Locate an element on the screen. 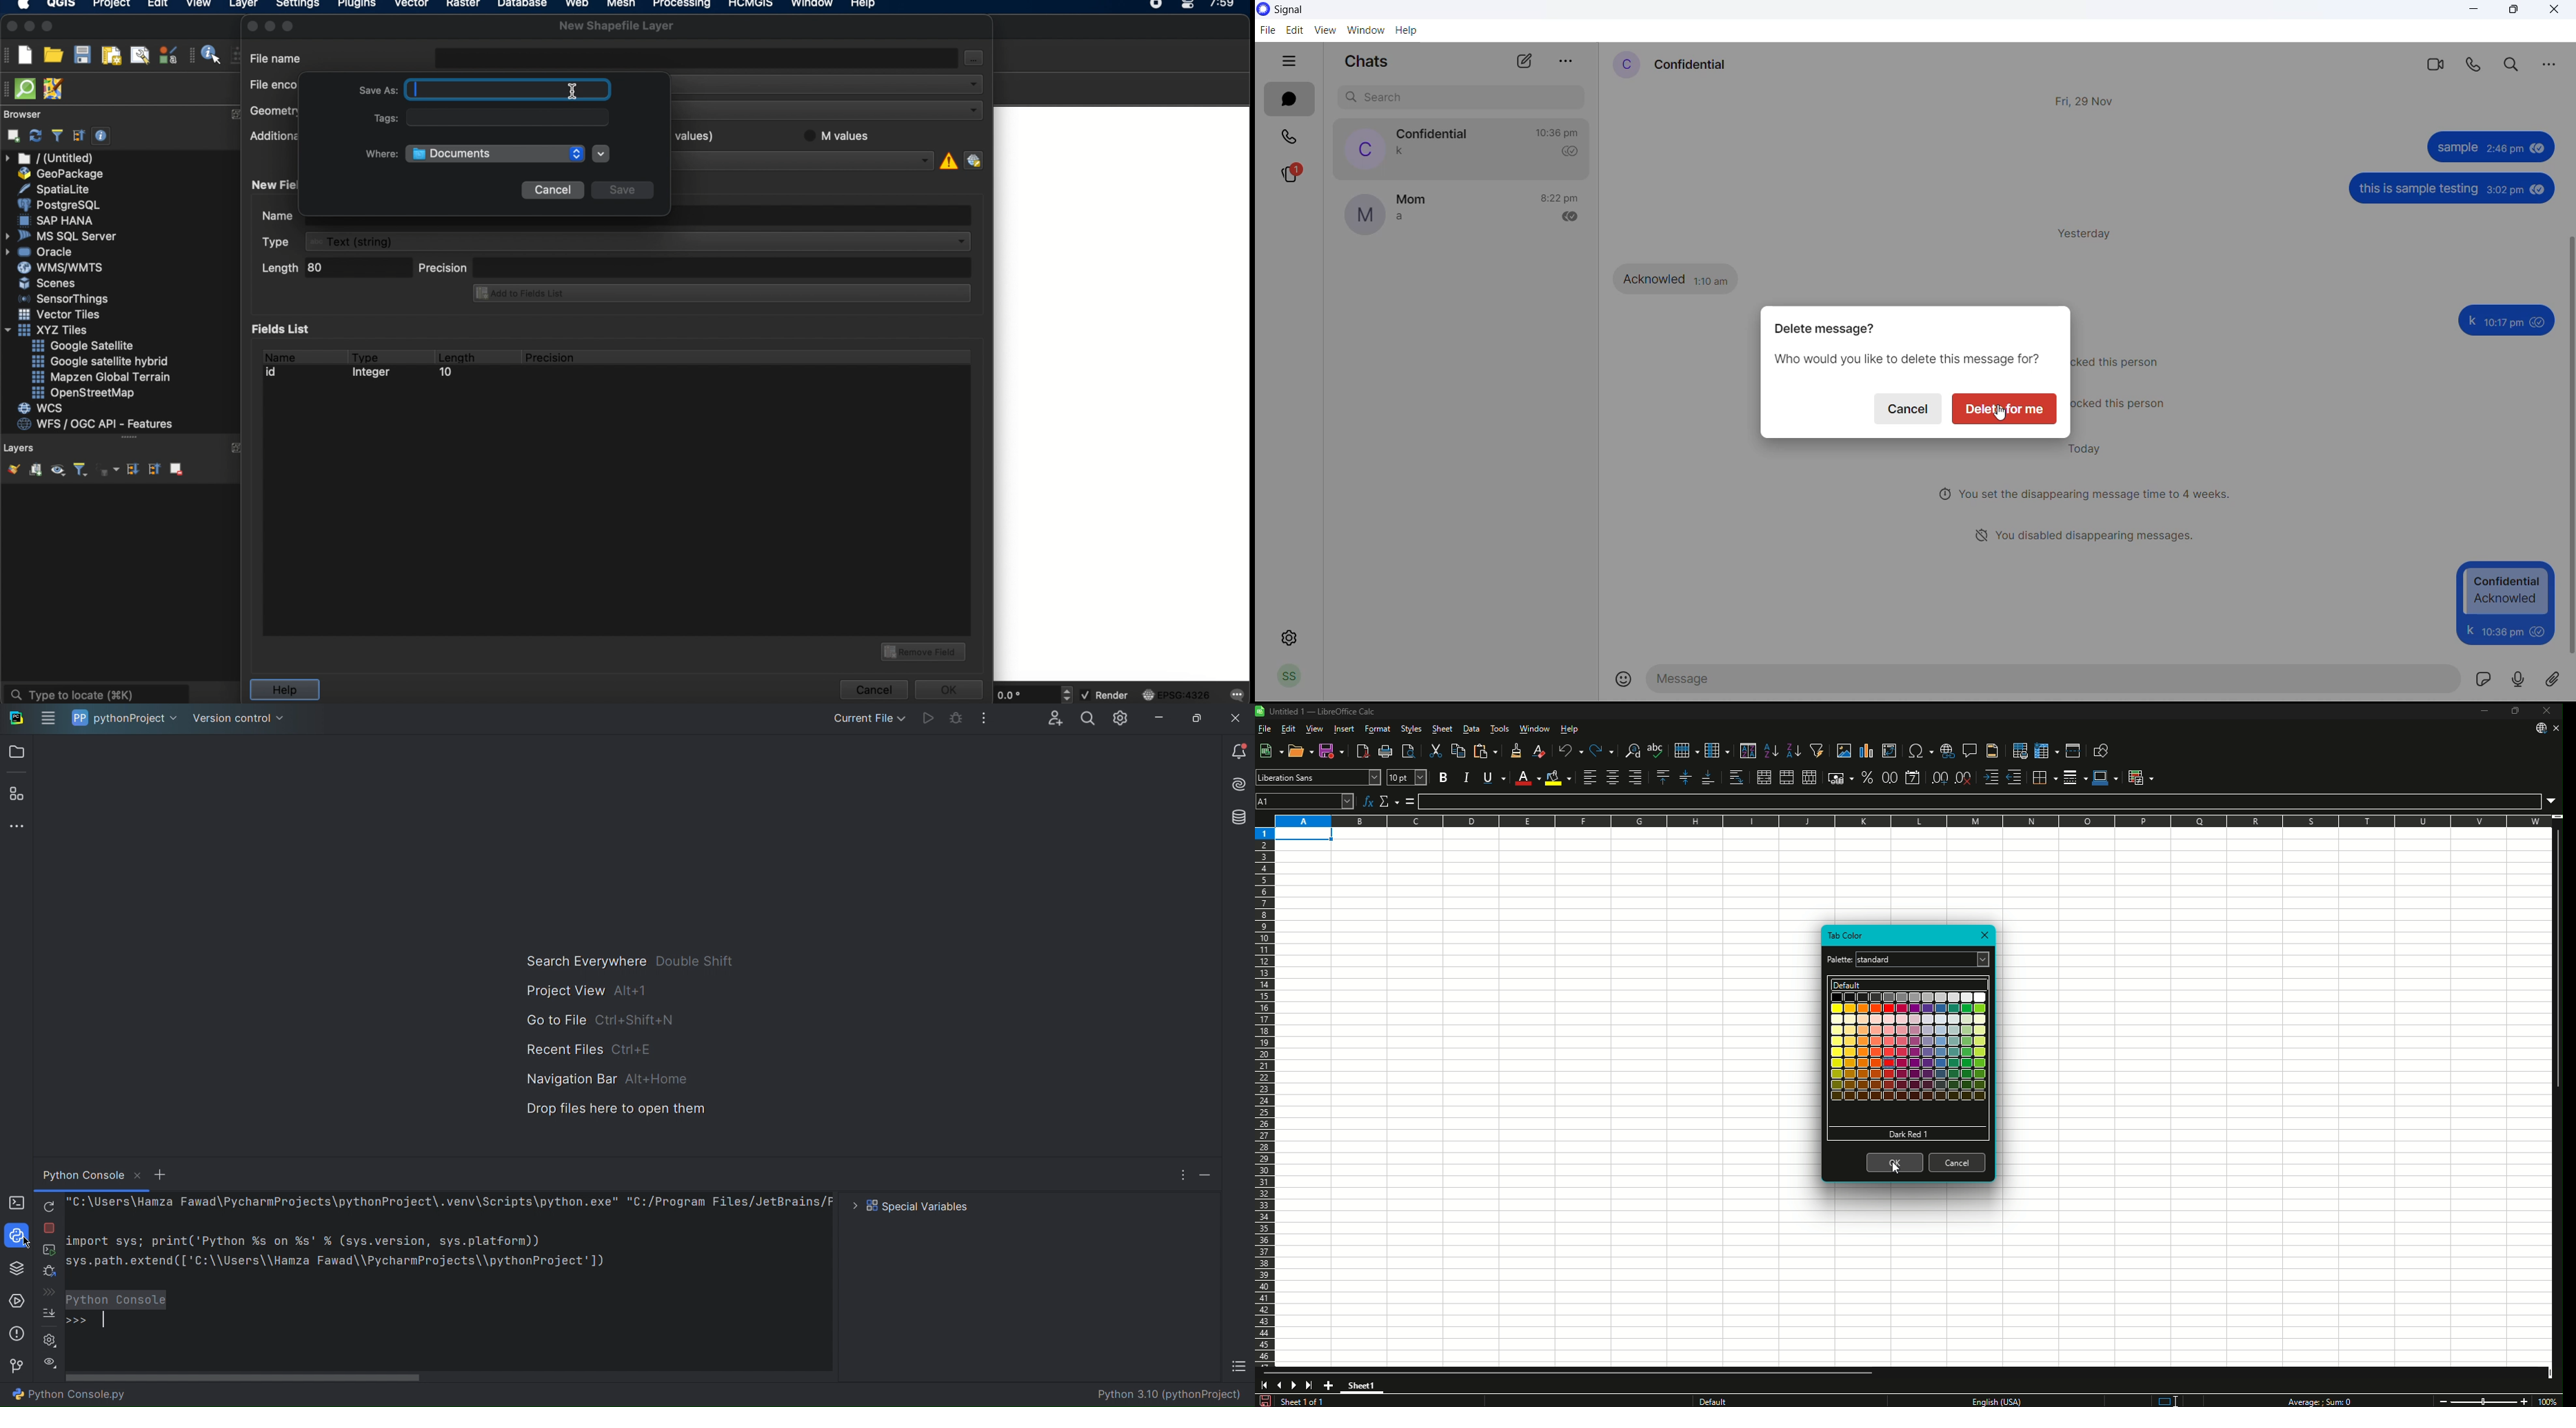 The width and height of the screenshot is (2576, 1428). Minimize is located at coordinates (1159, 718).